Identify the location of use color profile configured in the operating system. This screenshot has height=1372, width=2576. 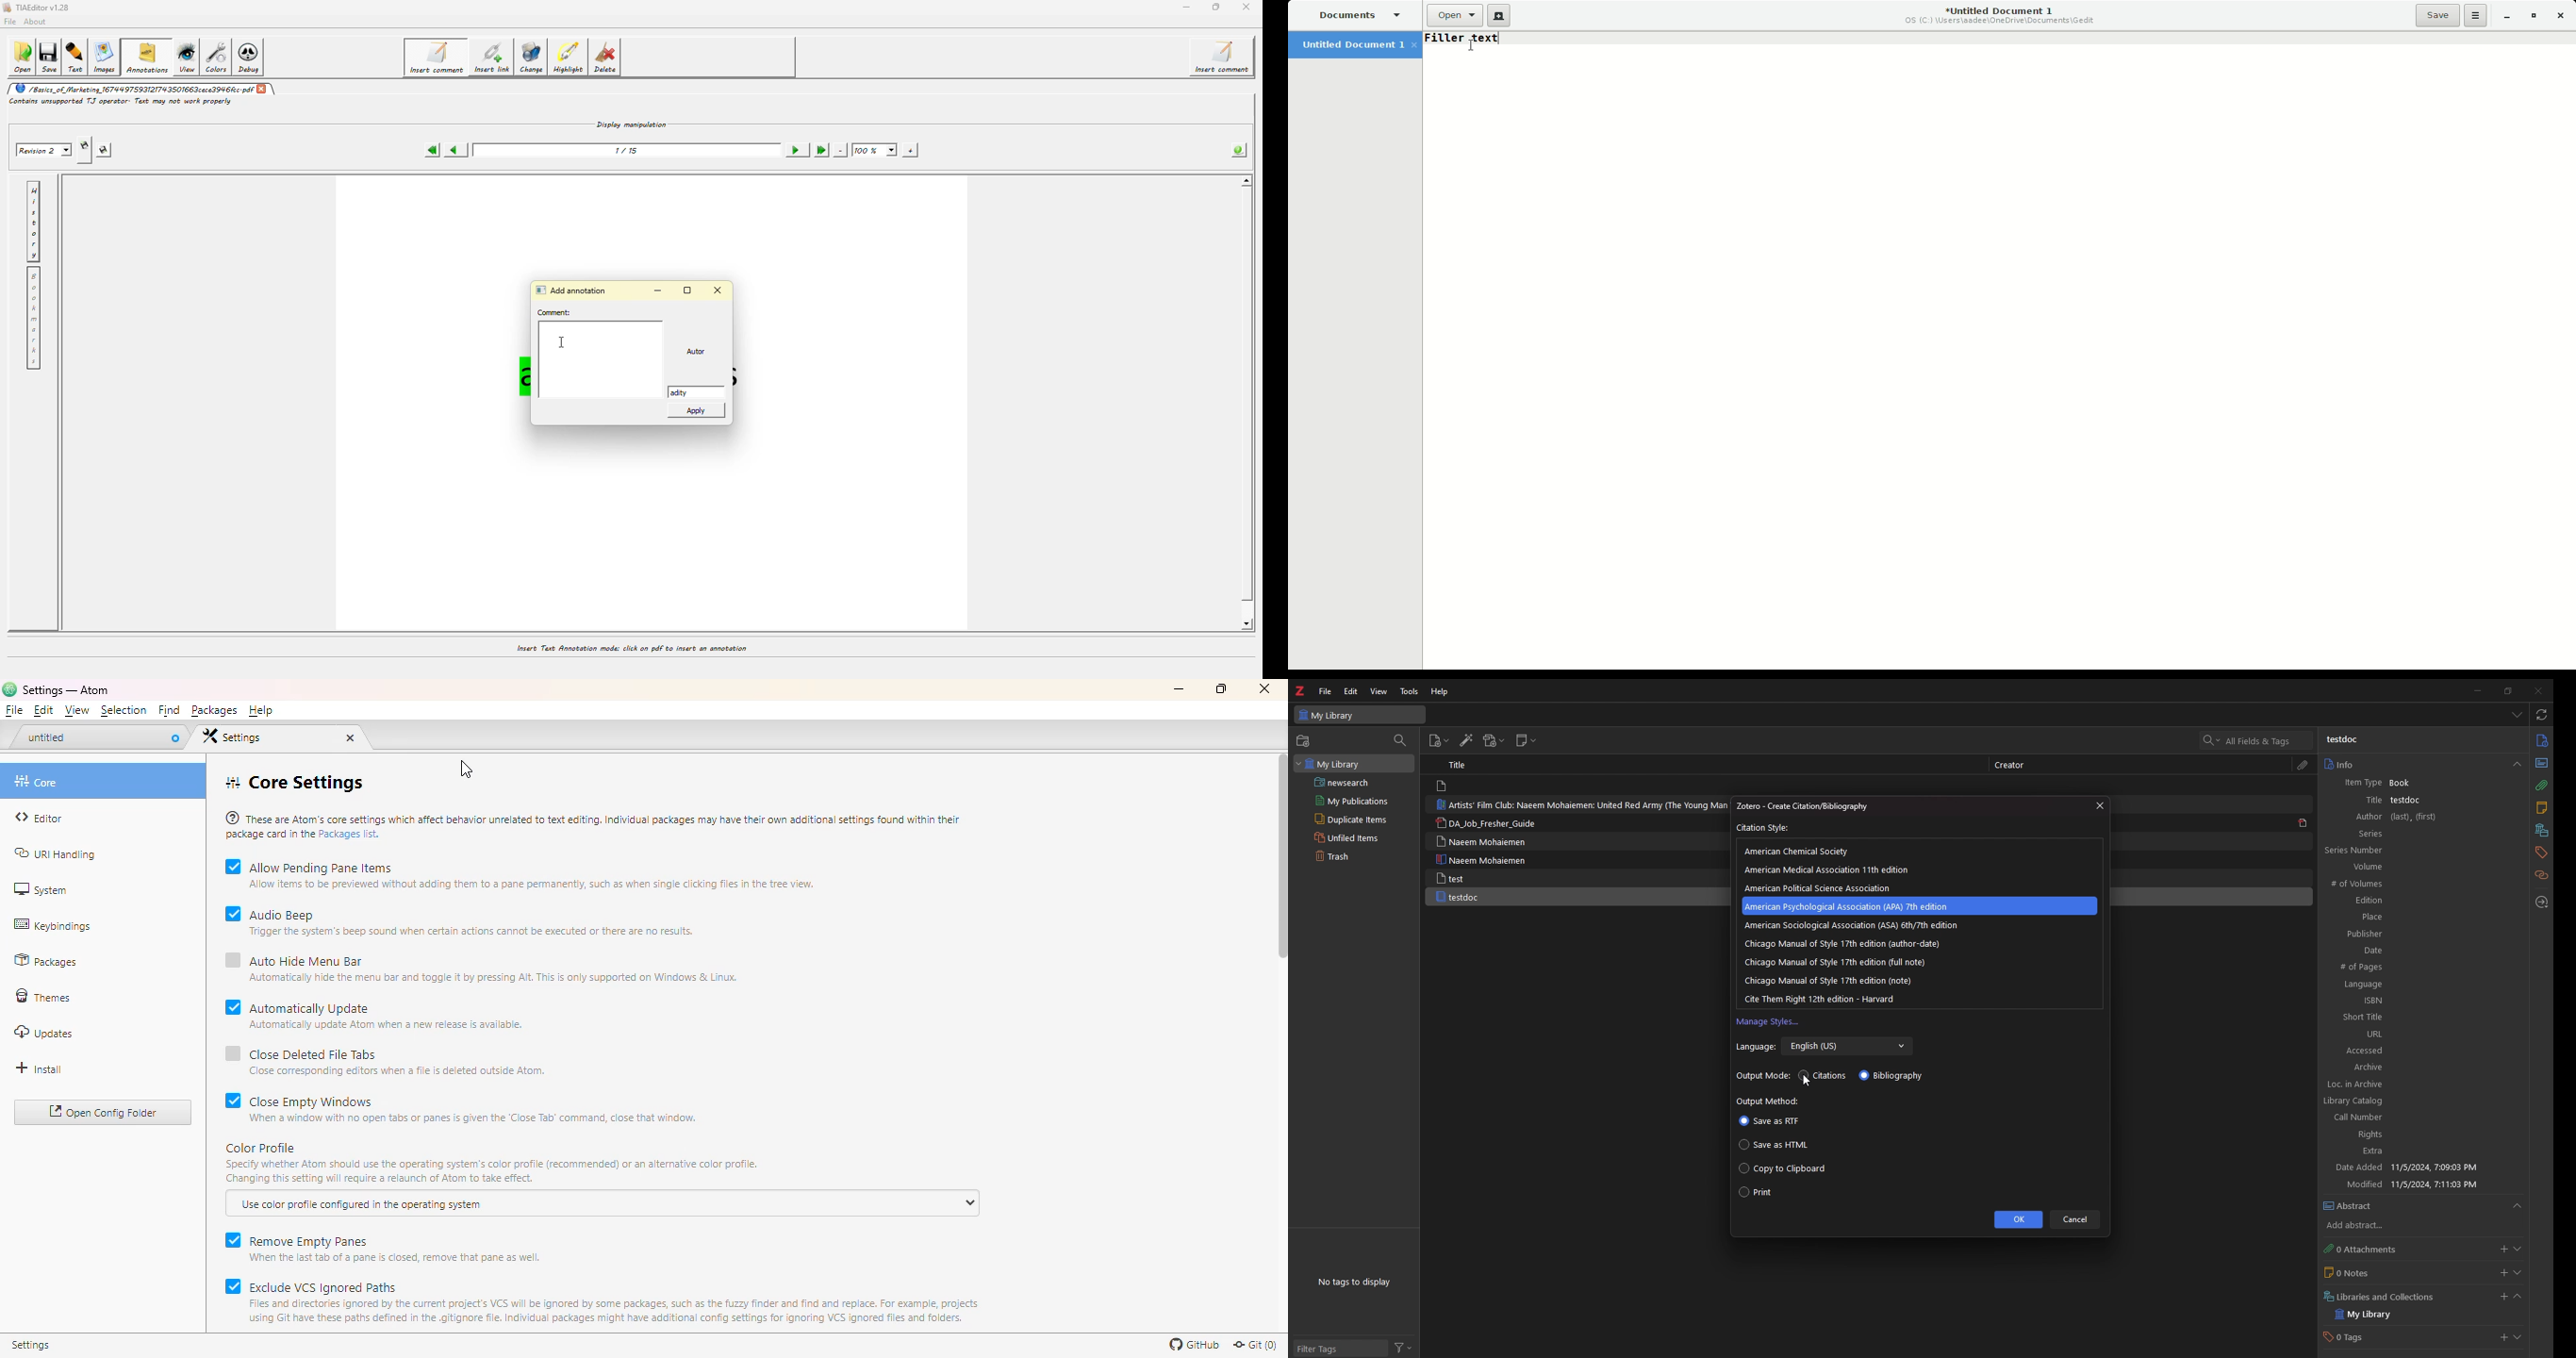
(603, 1202).